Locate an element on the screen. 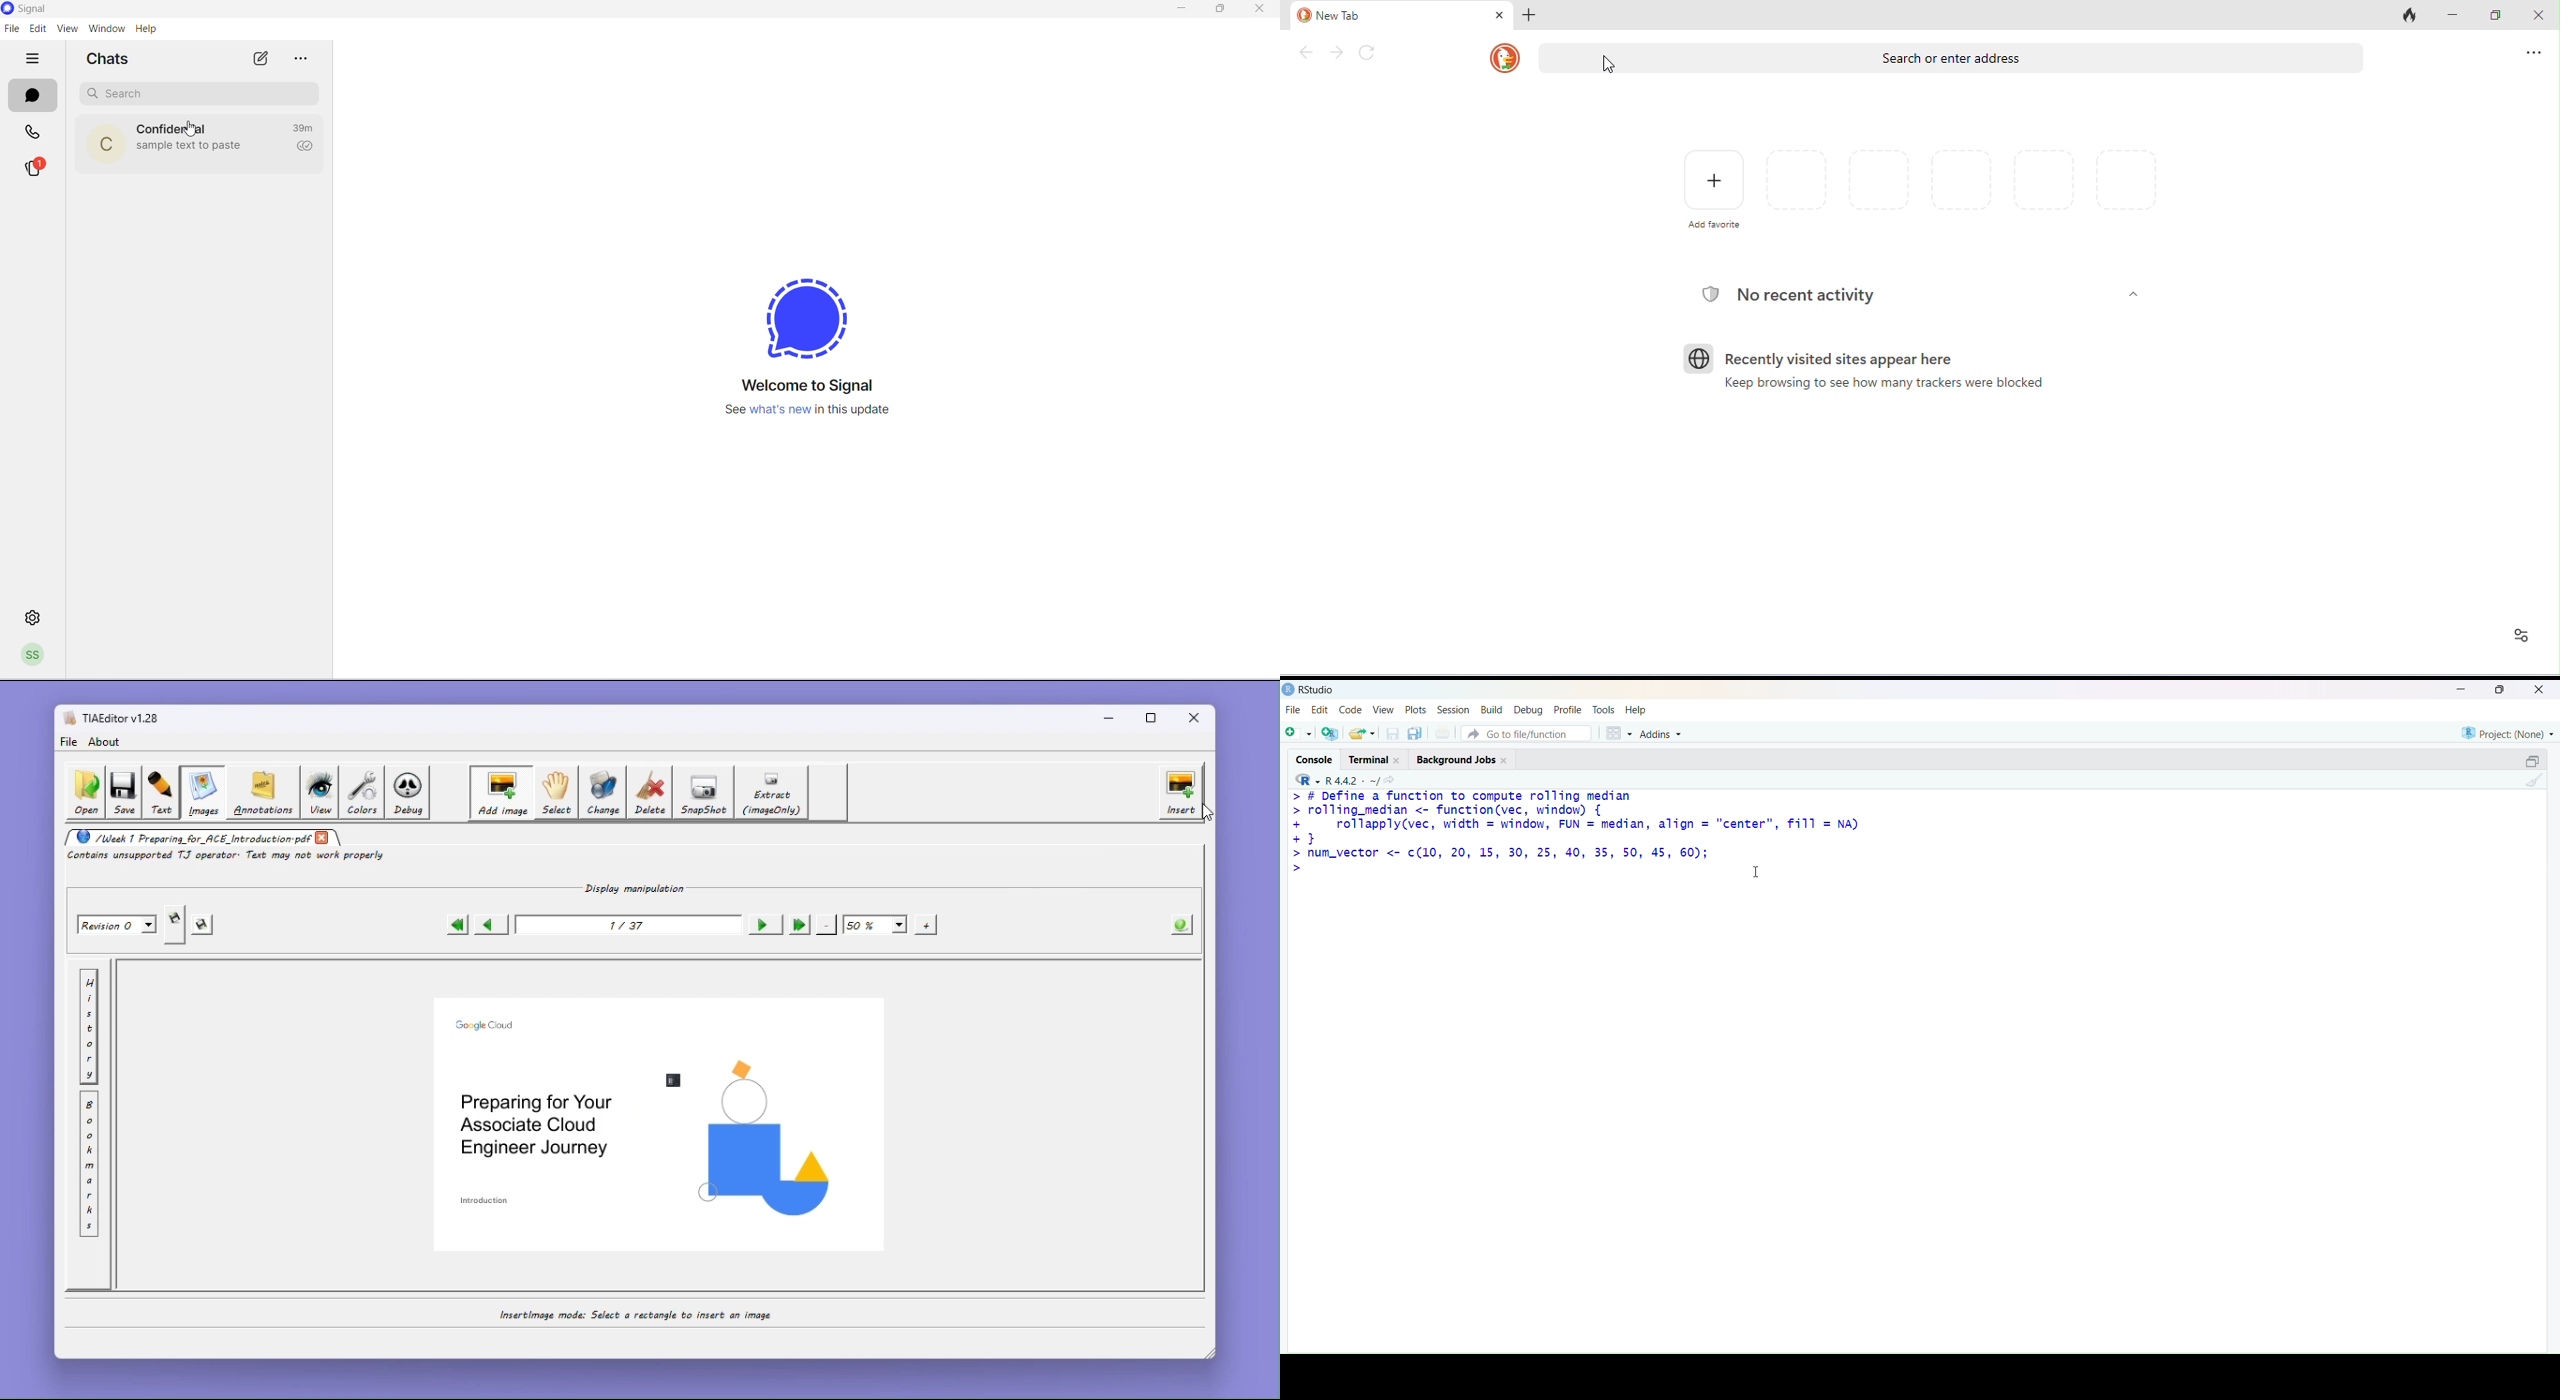 The height and width of the screenshot is (1400, 2576). print is located at coordinates (1443, 733).